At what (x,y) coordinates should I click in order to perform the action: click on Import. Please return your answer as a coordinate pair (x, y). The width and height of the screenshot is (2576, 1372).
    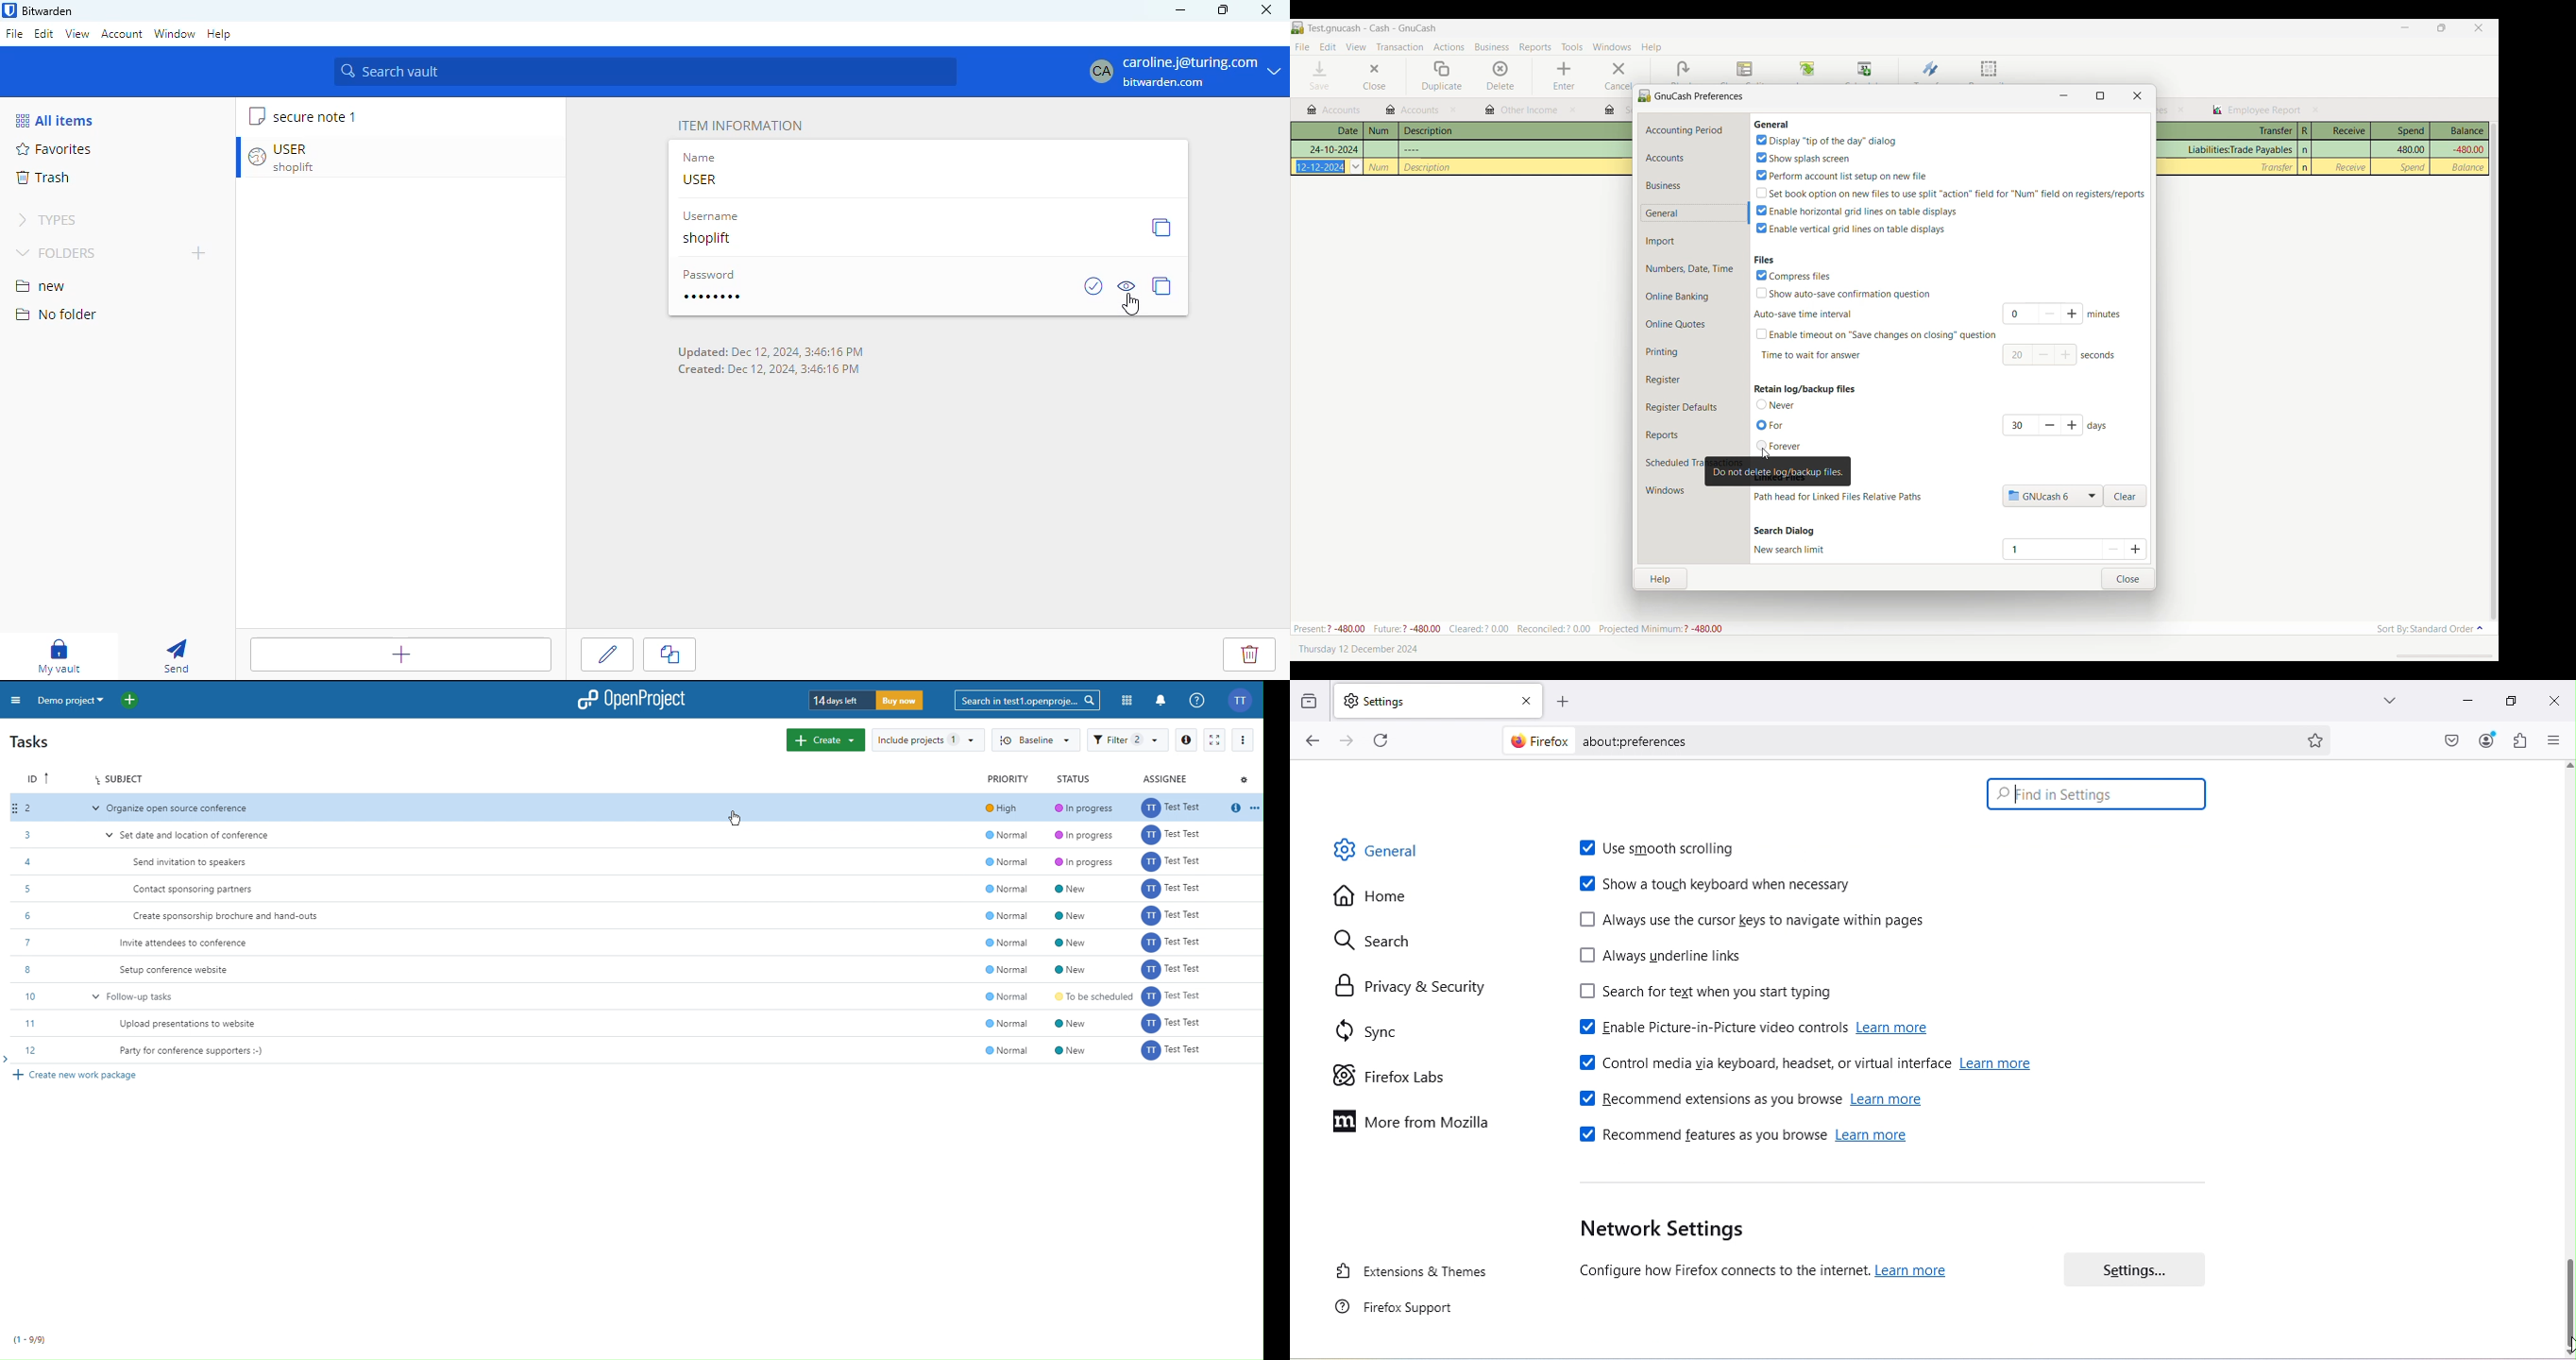
    Looking at the image, I should click on (1694, 241).